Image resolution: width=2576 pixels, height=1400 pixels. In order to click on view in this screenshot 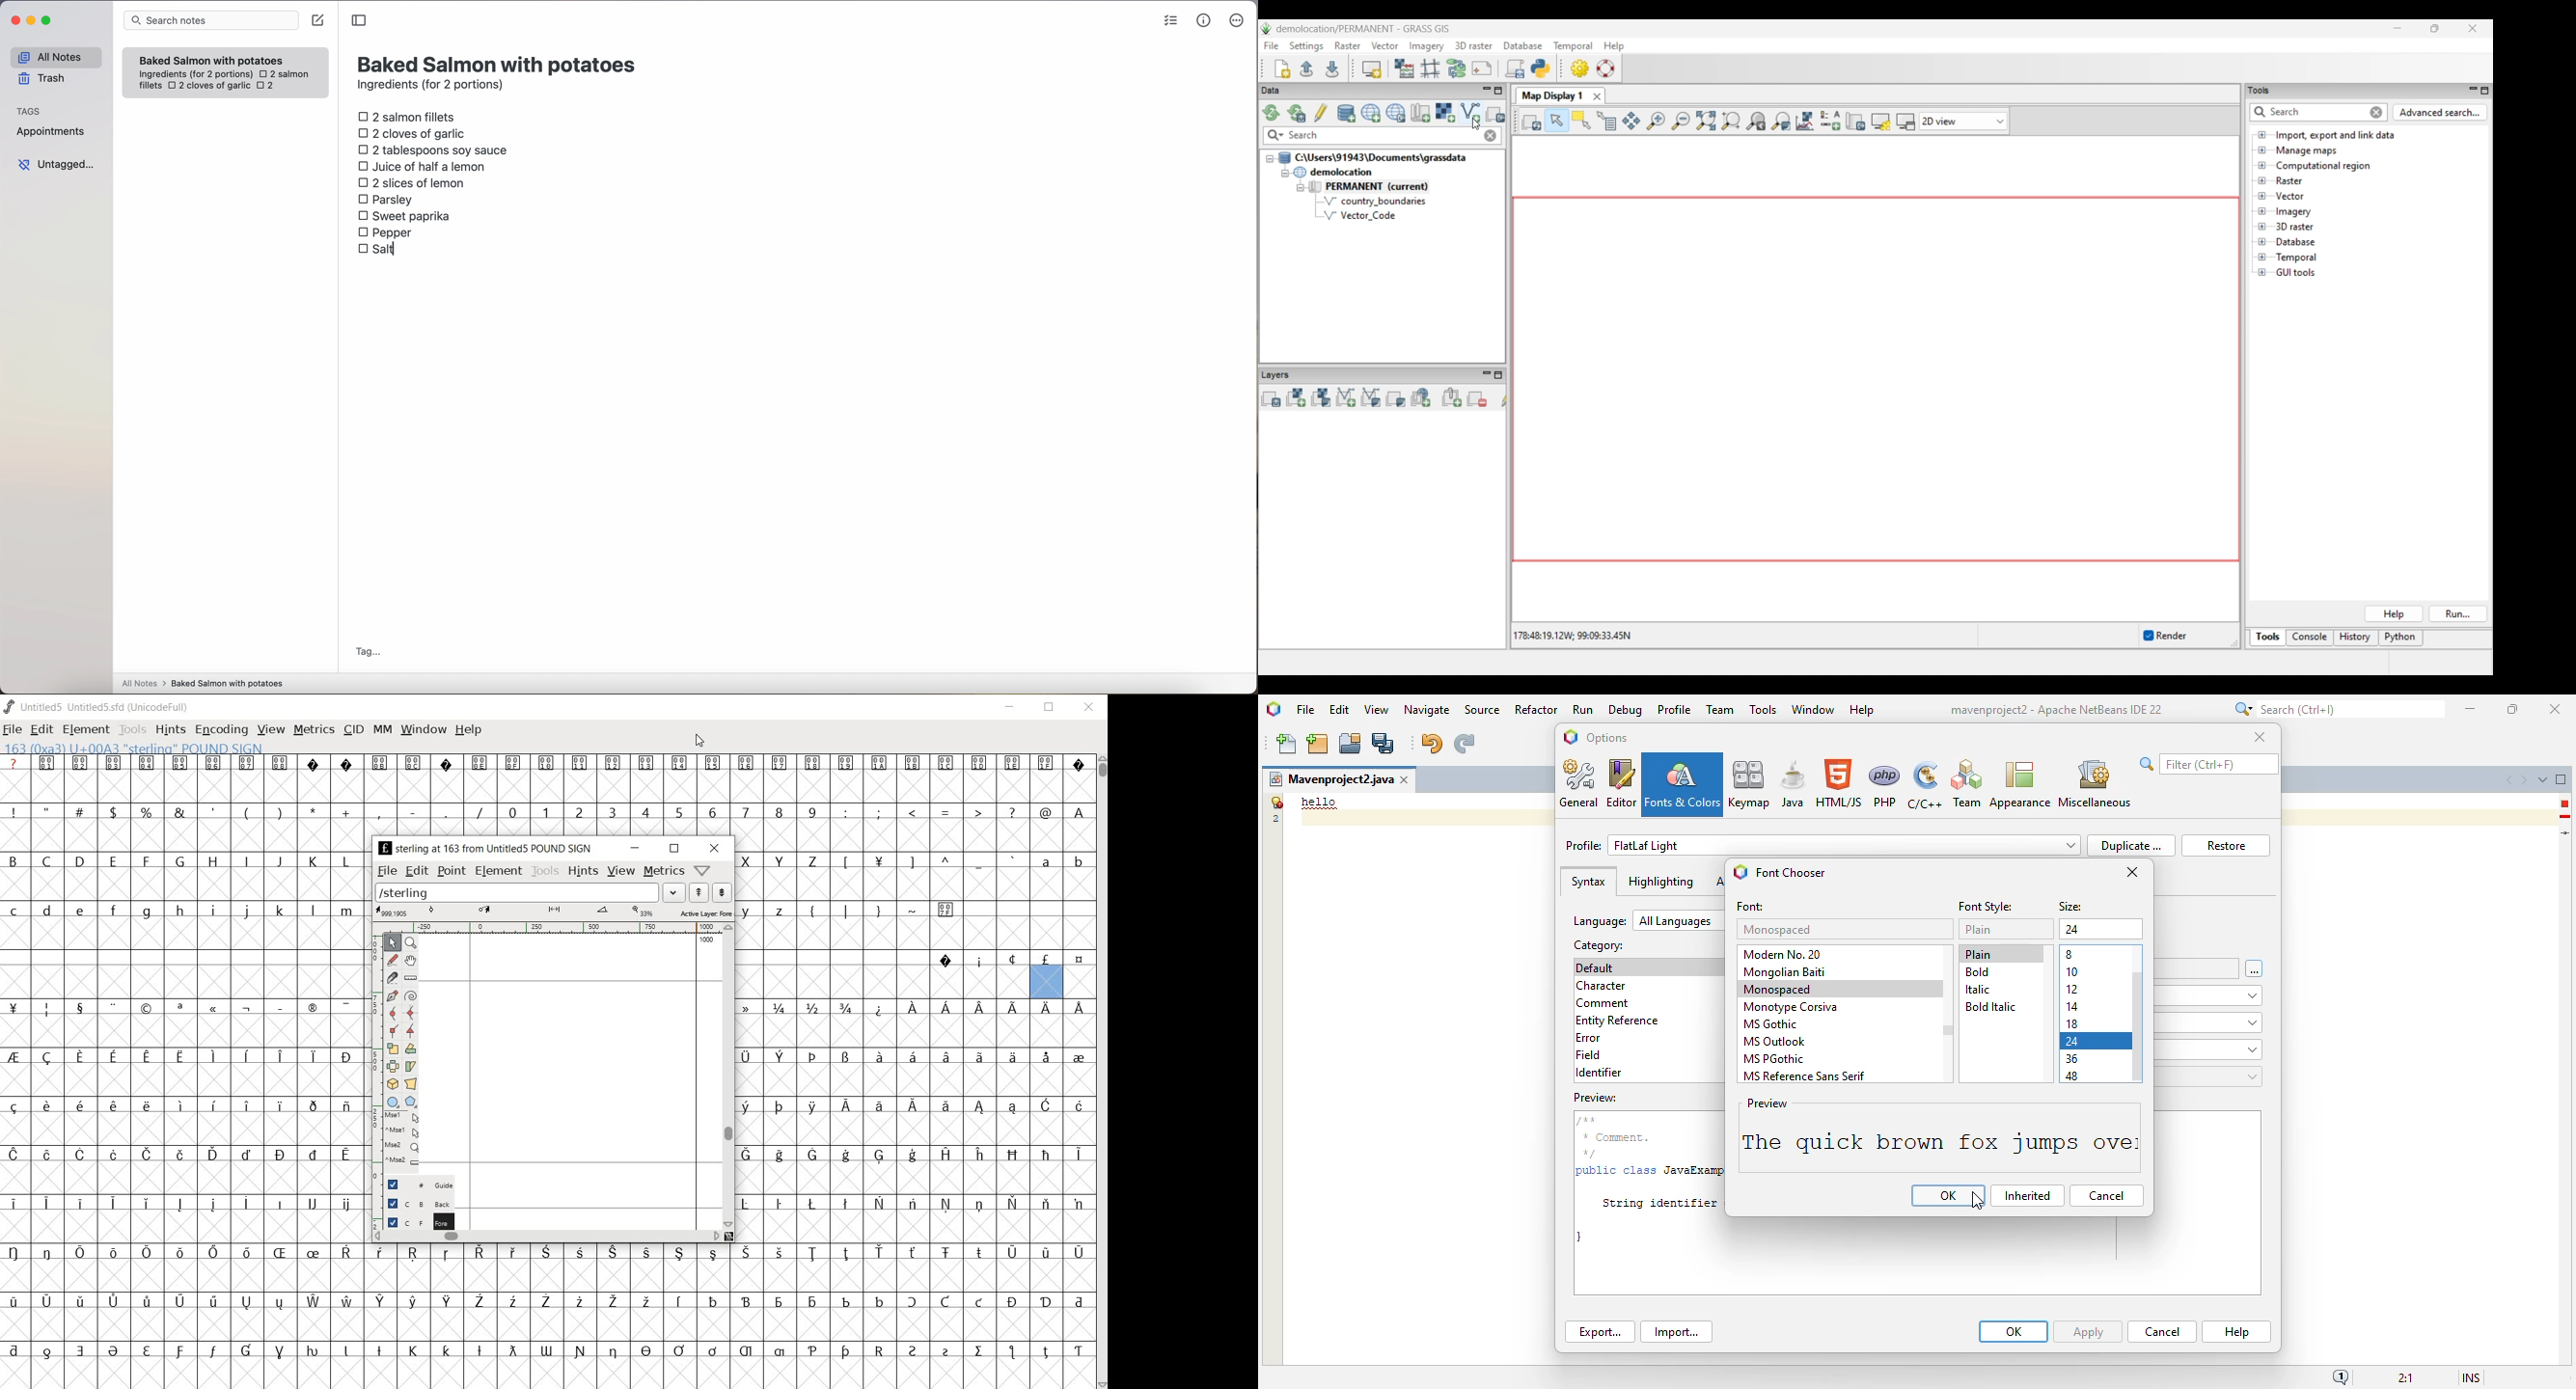, I will do `click(1377, 710)`.